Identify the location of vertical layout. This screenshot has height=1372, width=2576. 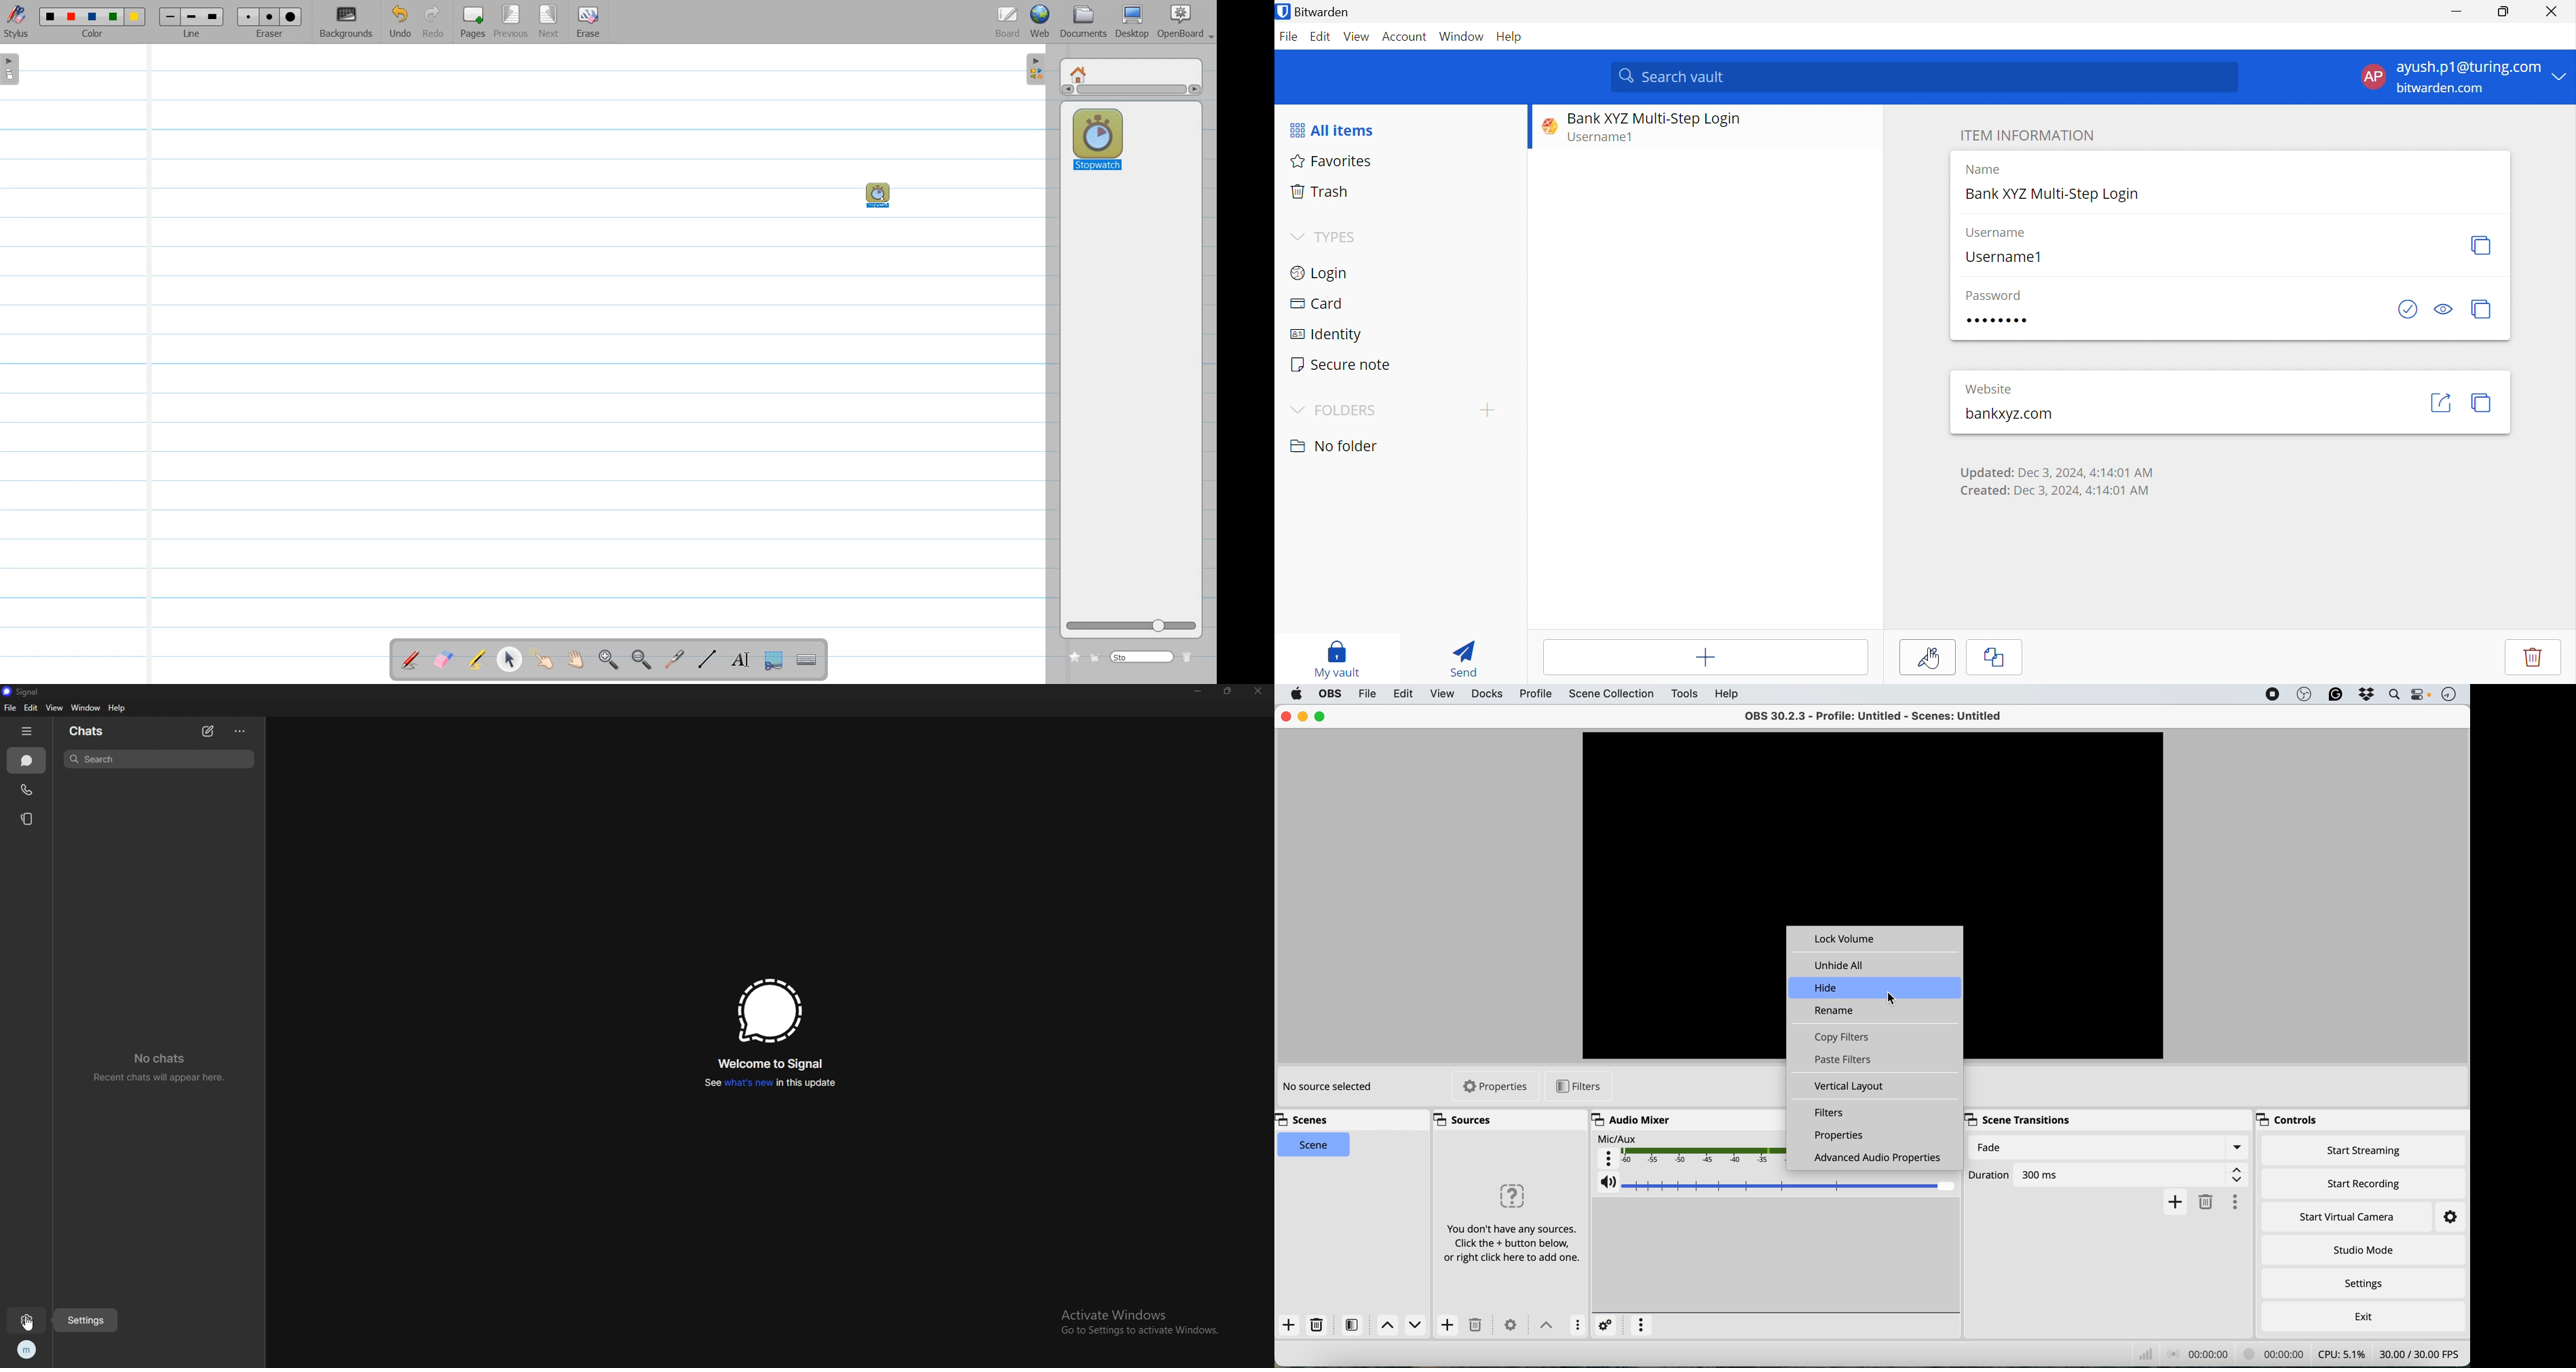
(1853, 1087).